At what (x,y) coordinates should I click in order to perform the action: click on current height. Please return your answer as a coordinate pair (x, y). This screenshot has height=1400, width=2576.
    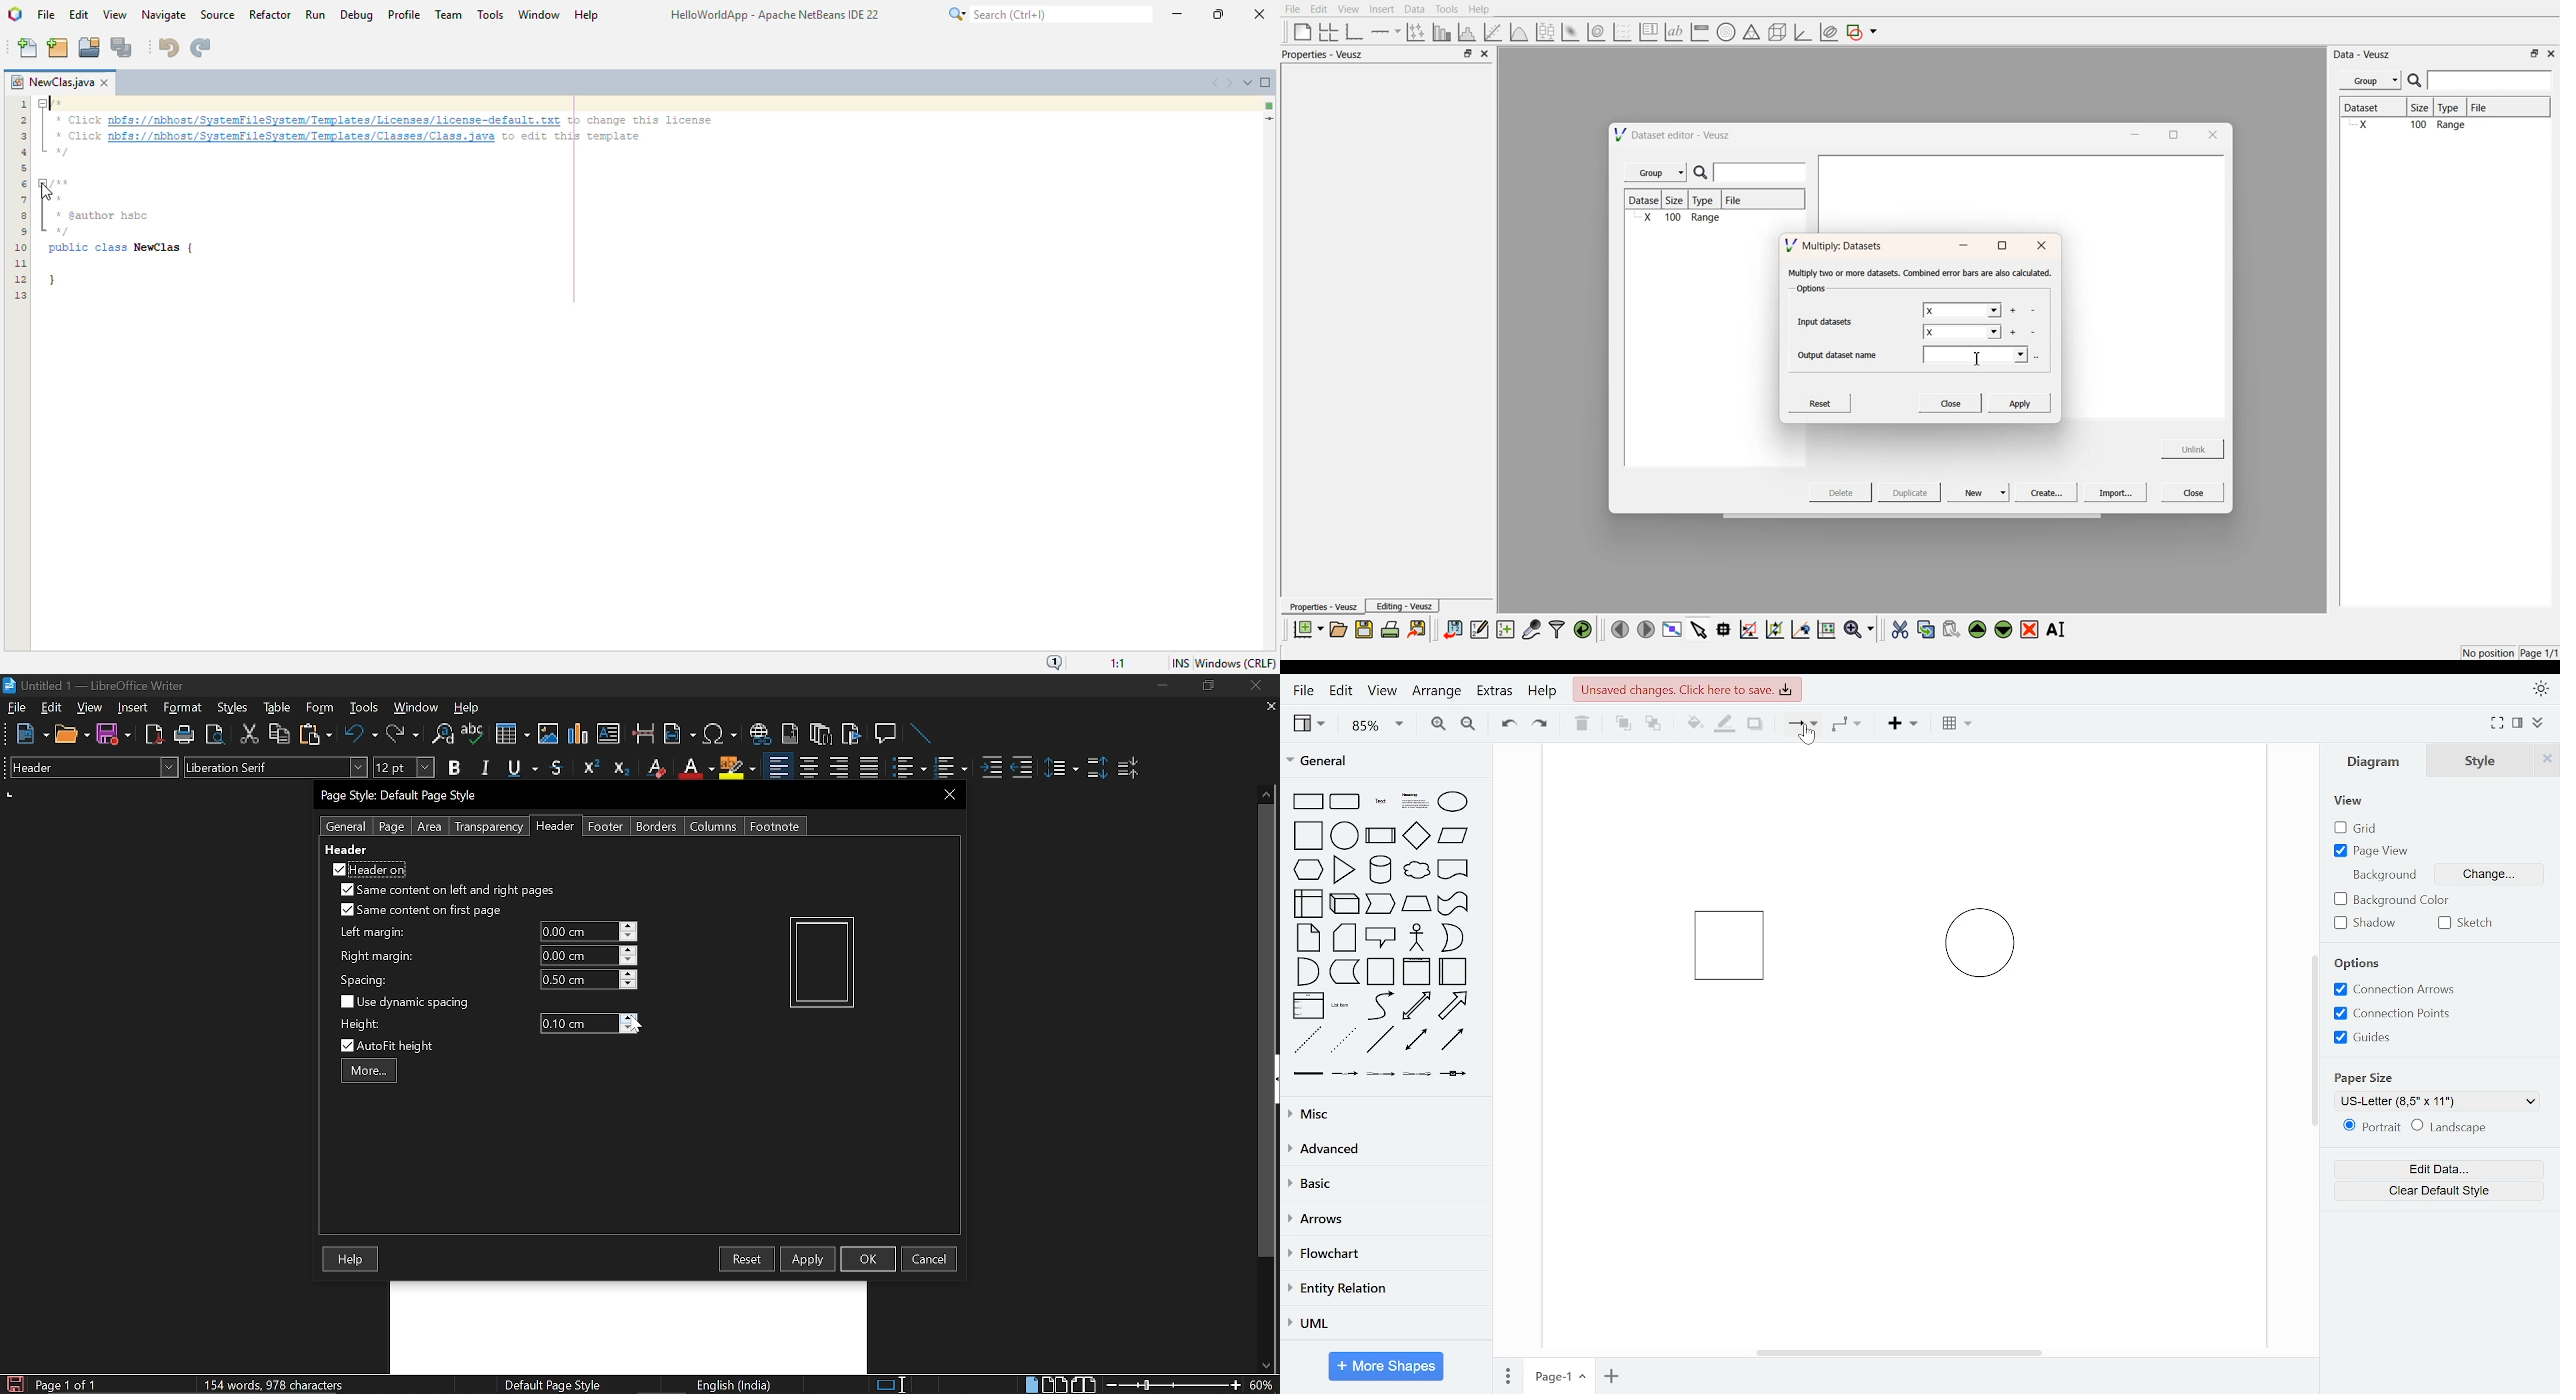
    Looking at the image, I should click on (578, 1024).